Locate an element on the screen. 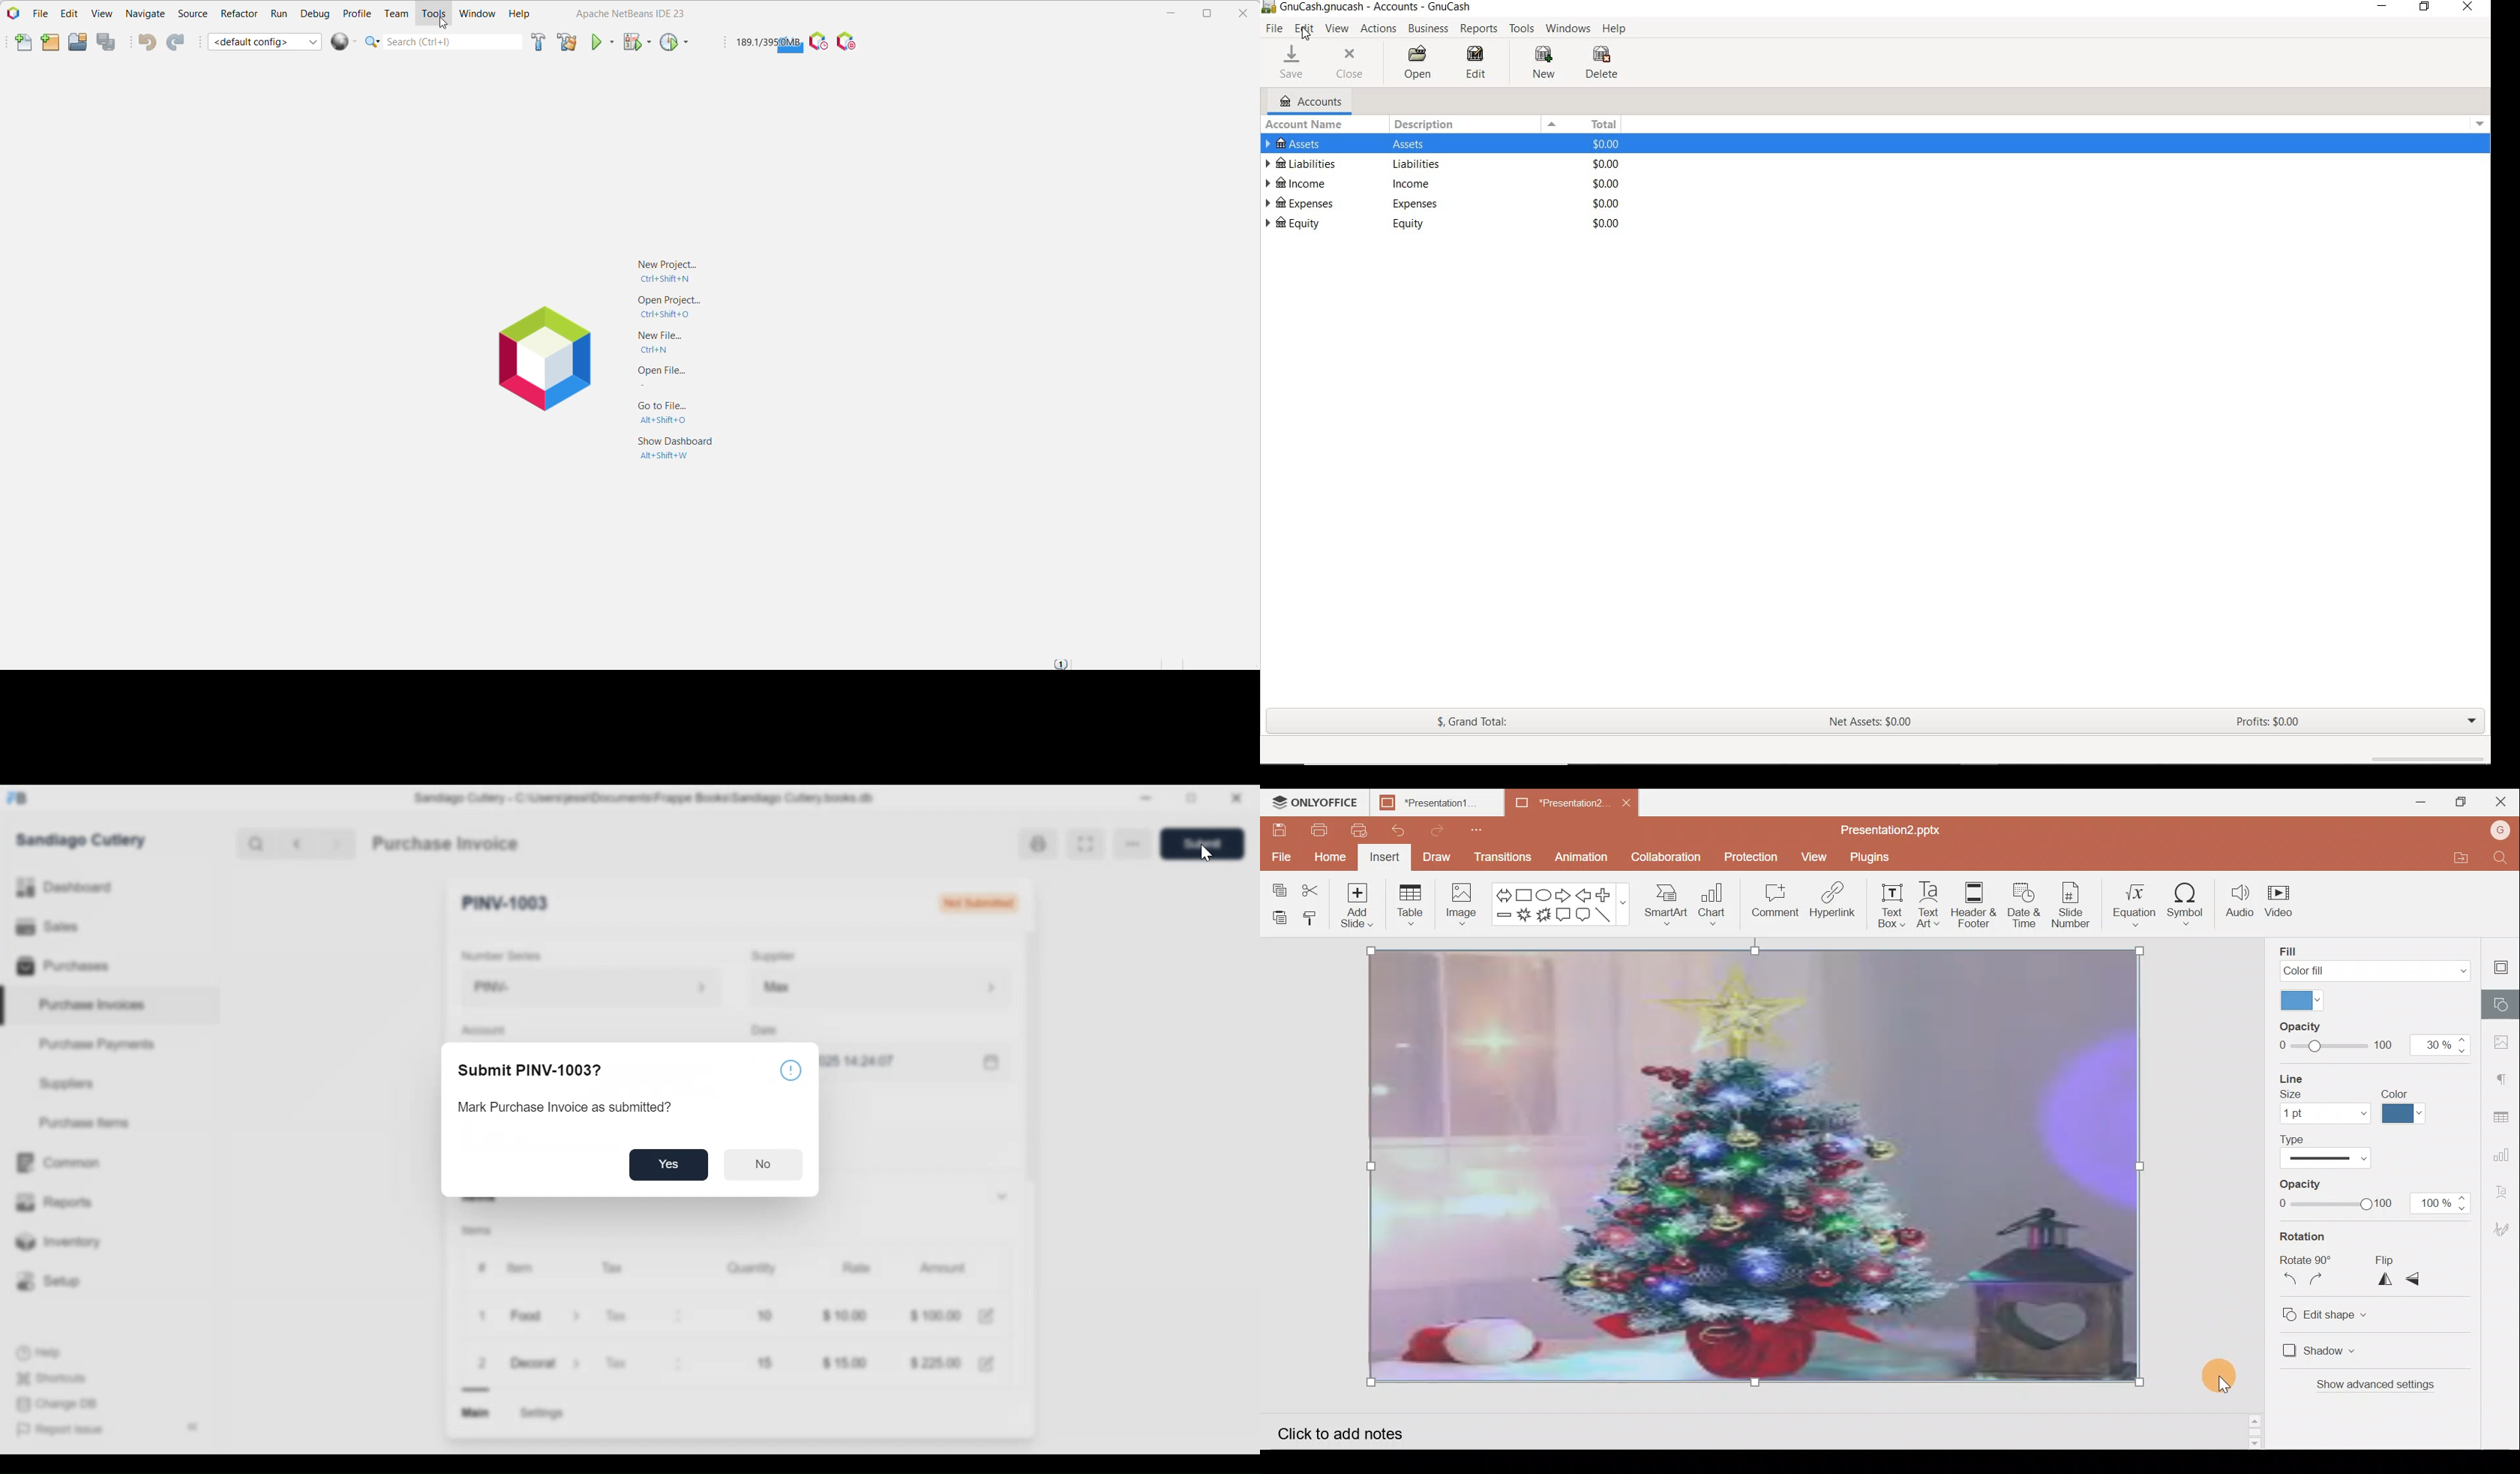 The width and height of the screenshot is (2520, 1484). Rotate 90 degrees clockwise is located at coordinates (2323, 1282).